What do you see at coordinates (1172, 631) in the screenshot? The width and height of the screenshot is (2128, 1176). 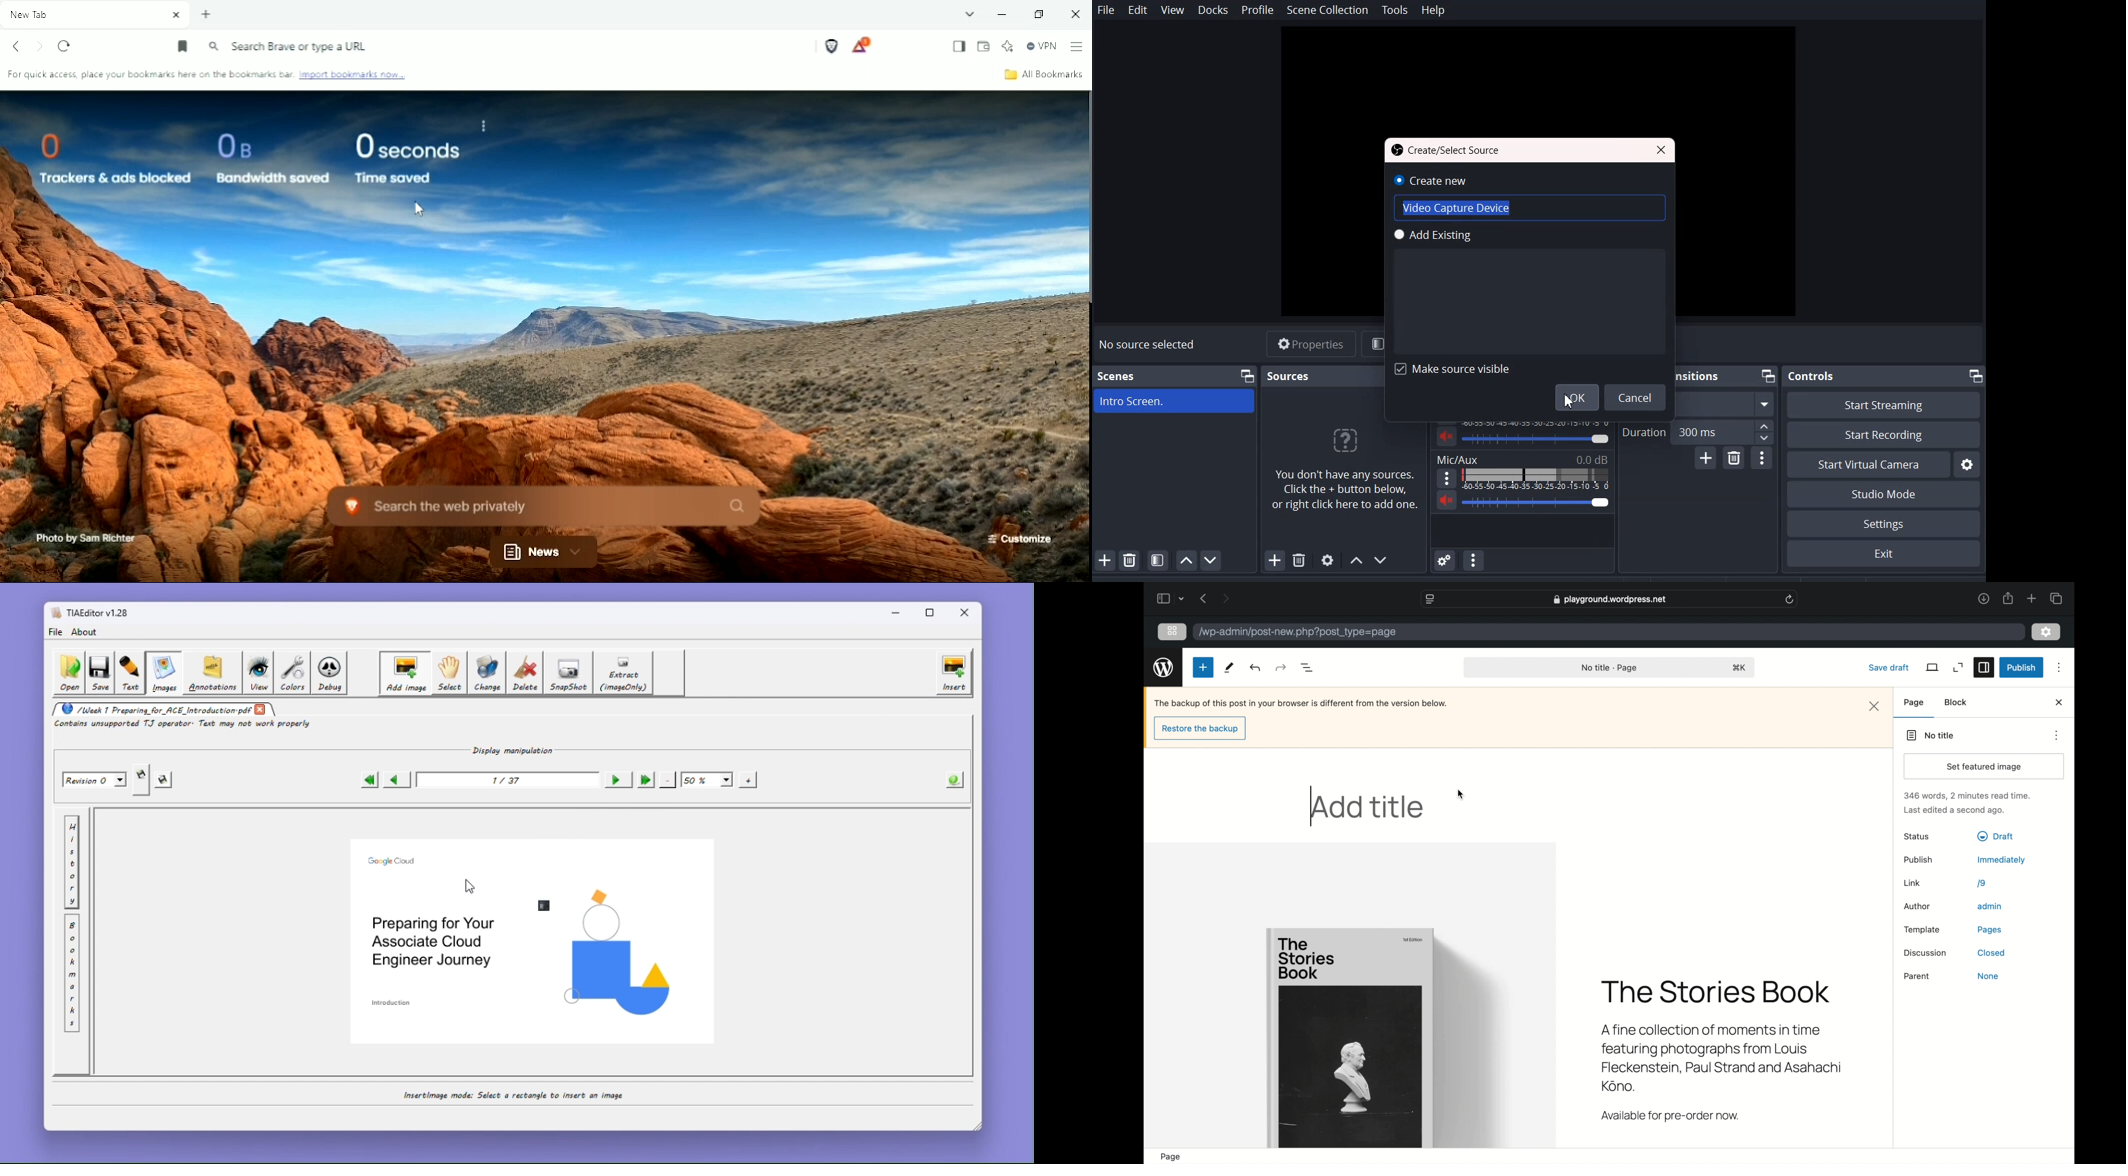 I see `grid view` at bounding box center [1172, 631].